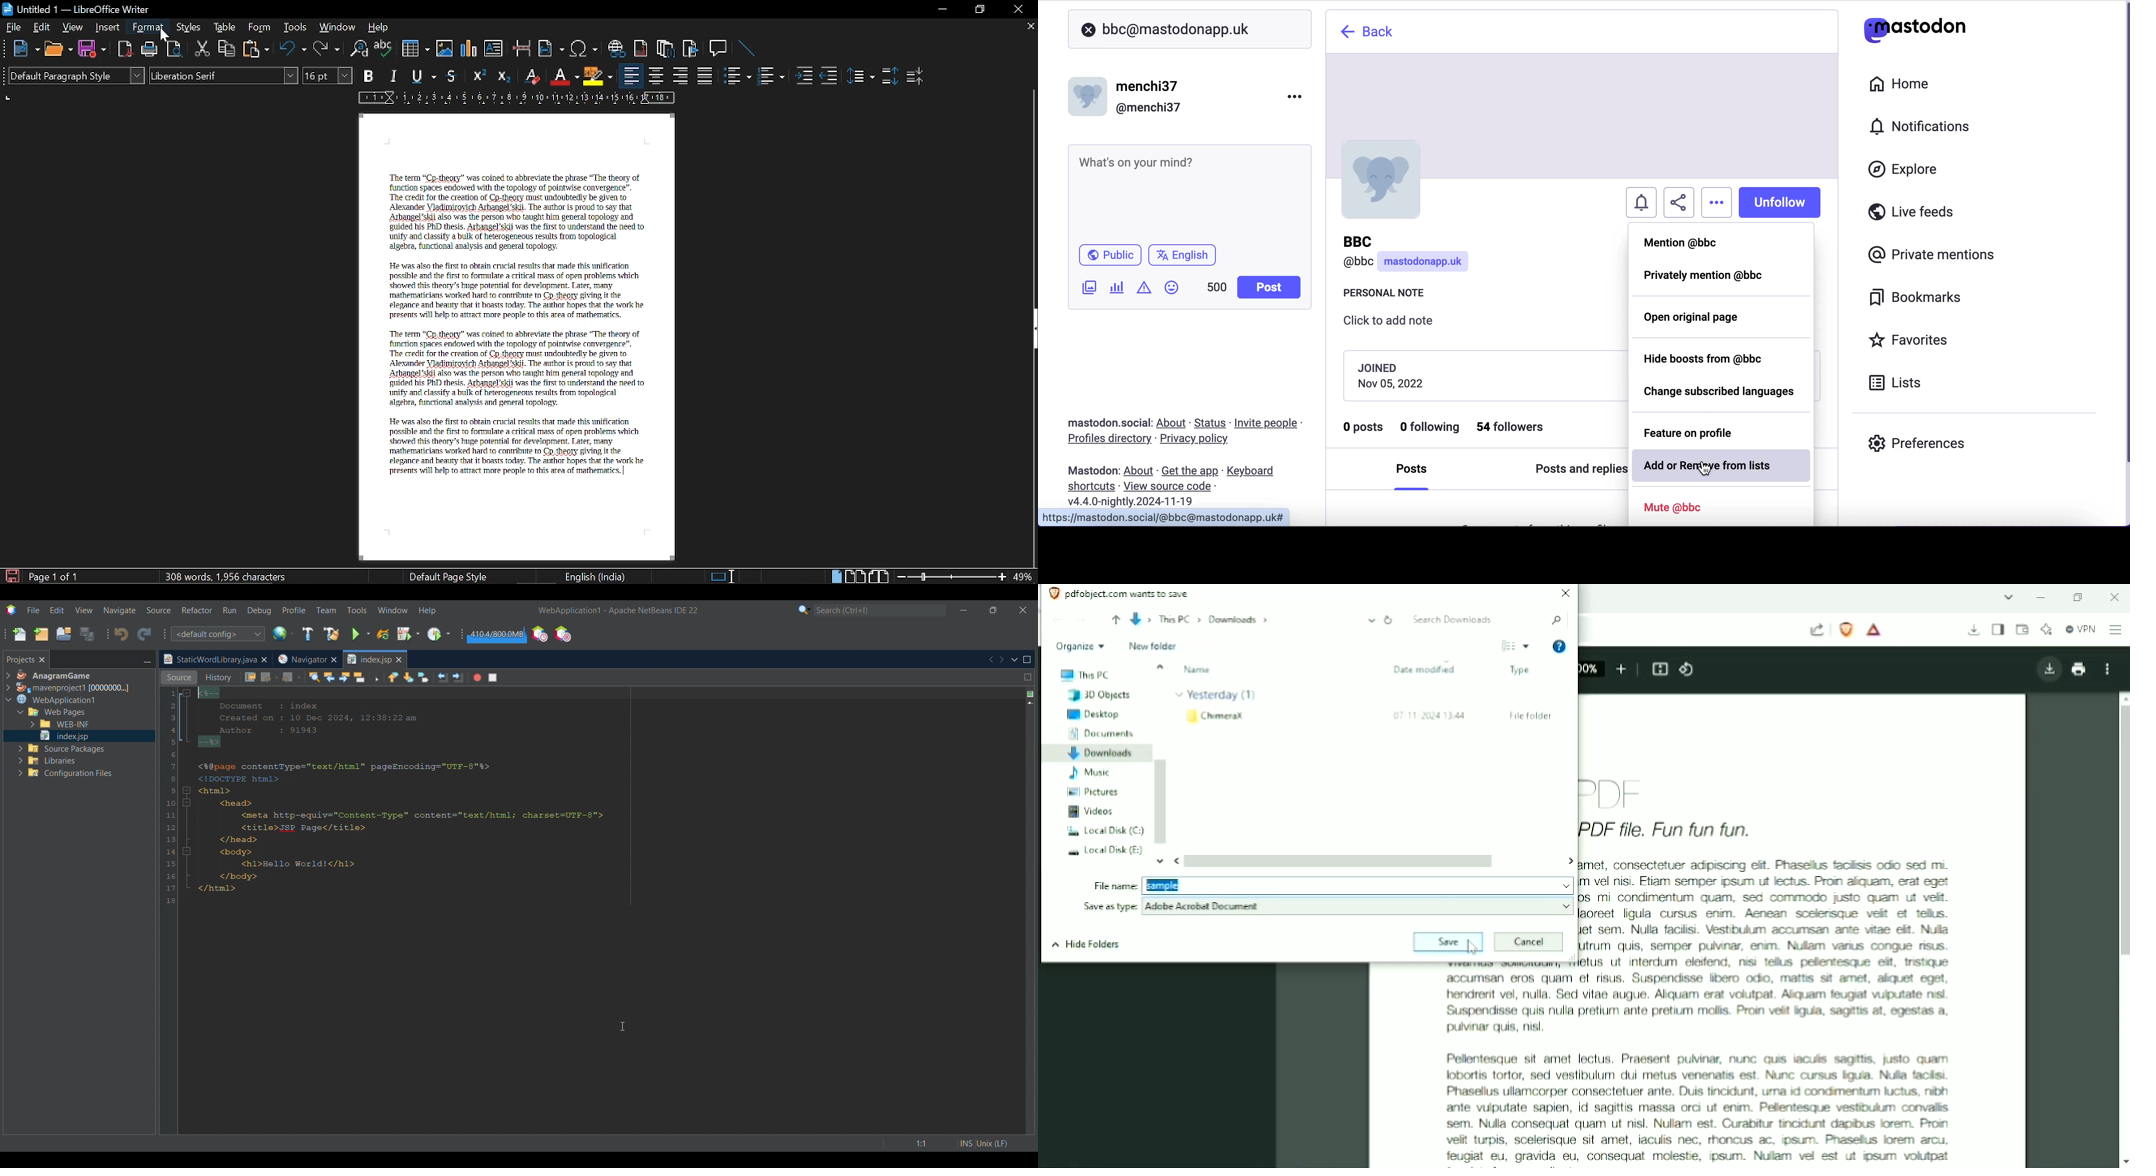 This screenshot has width=2156, height=1176. I want to click on mute @bbc, so click(1679, 510).